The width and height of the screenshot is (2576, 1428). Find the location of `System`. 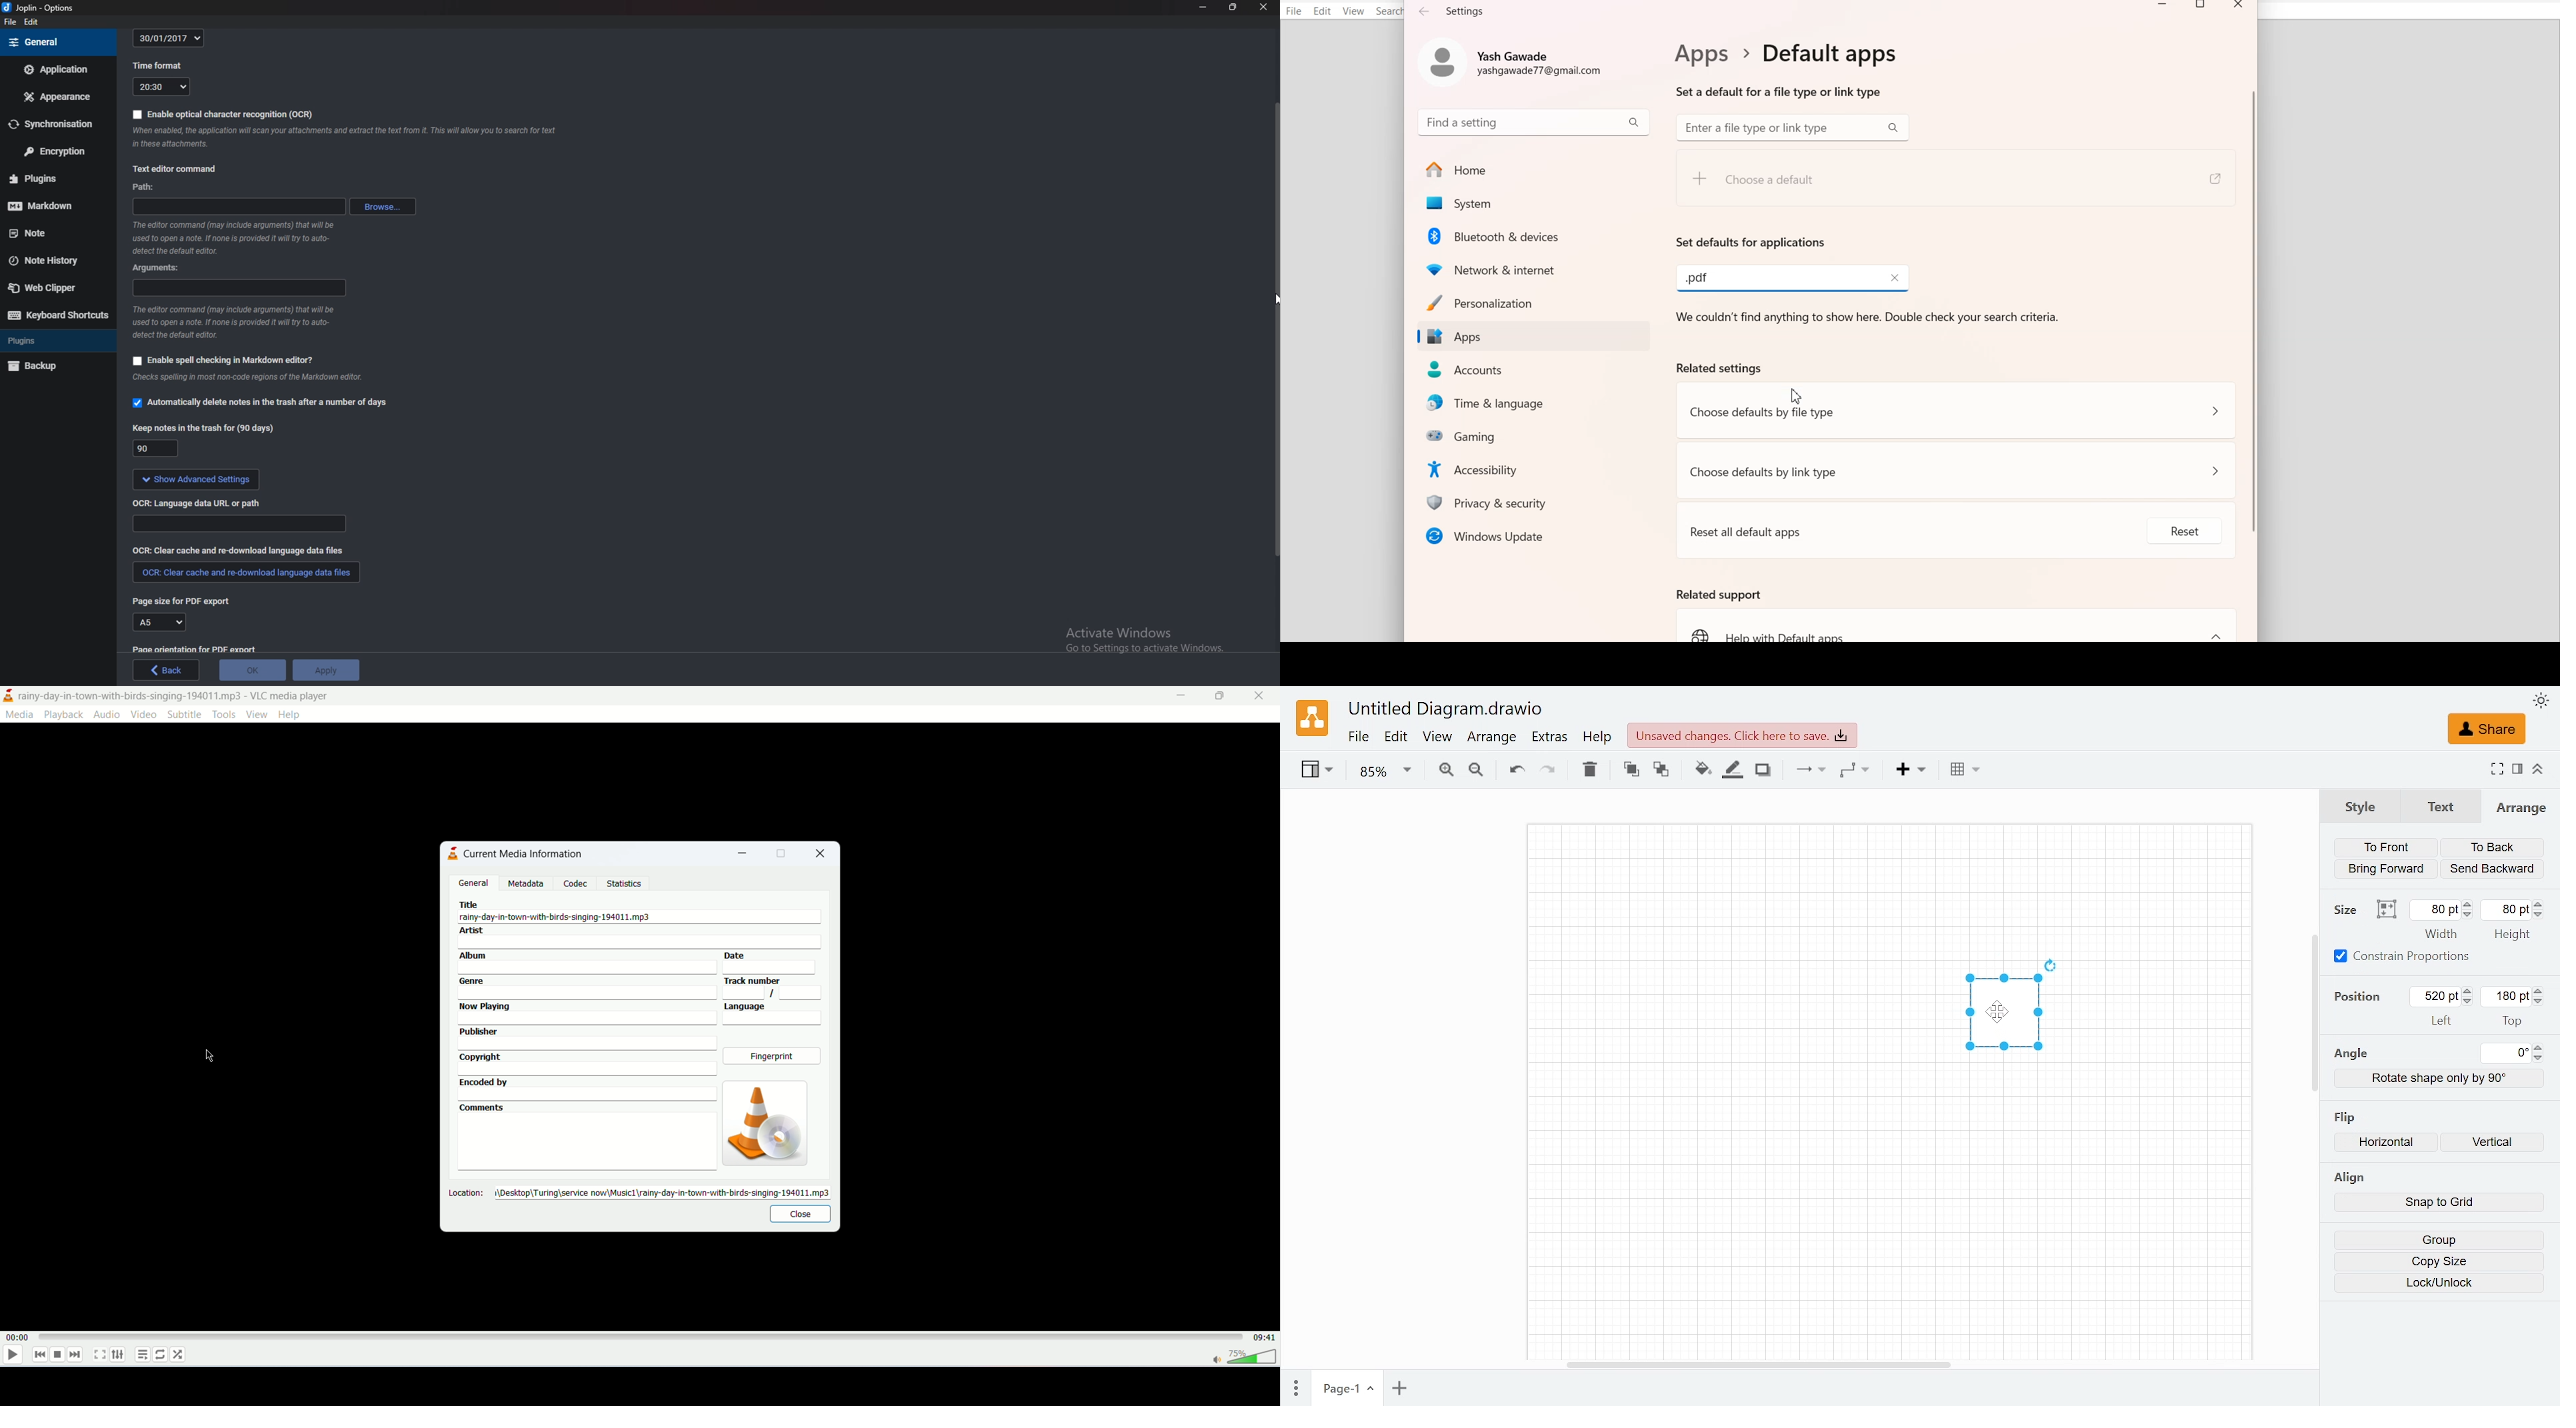

System is located at coordinates (1533, 204).